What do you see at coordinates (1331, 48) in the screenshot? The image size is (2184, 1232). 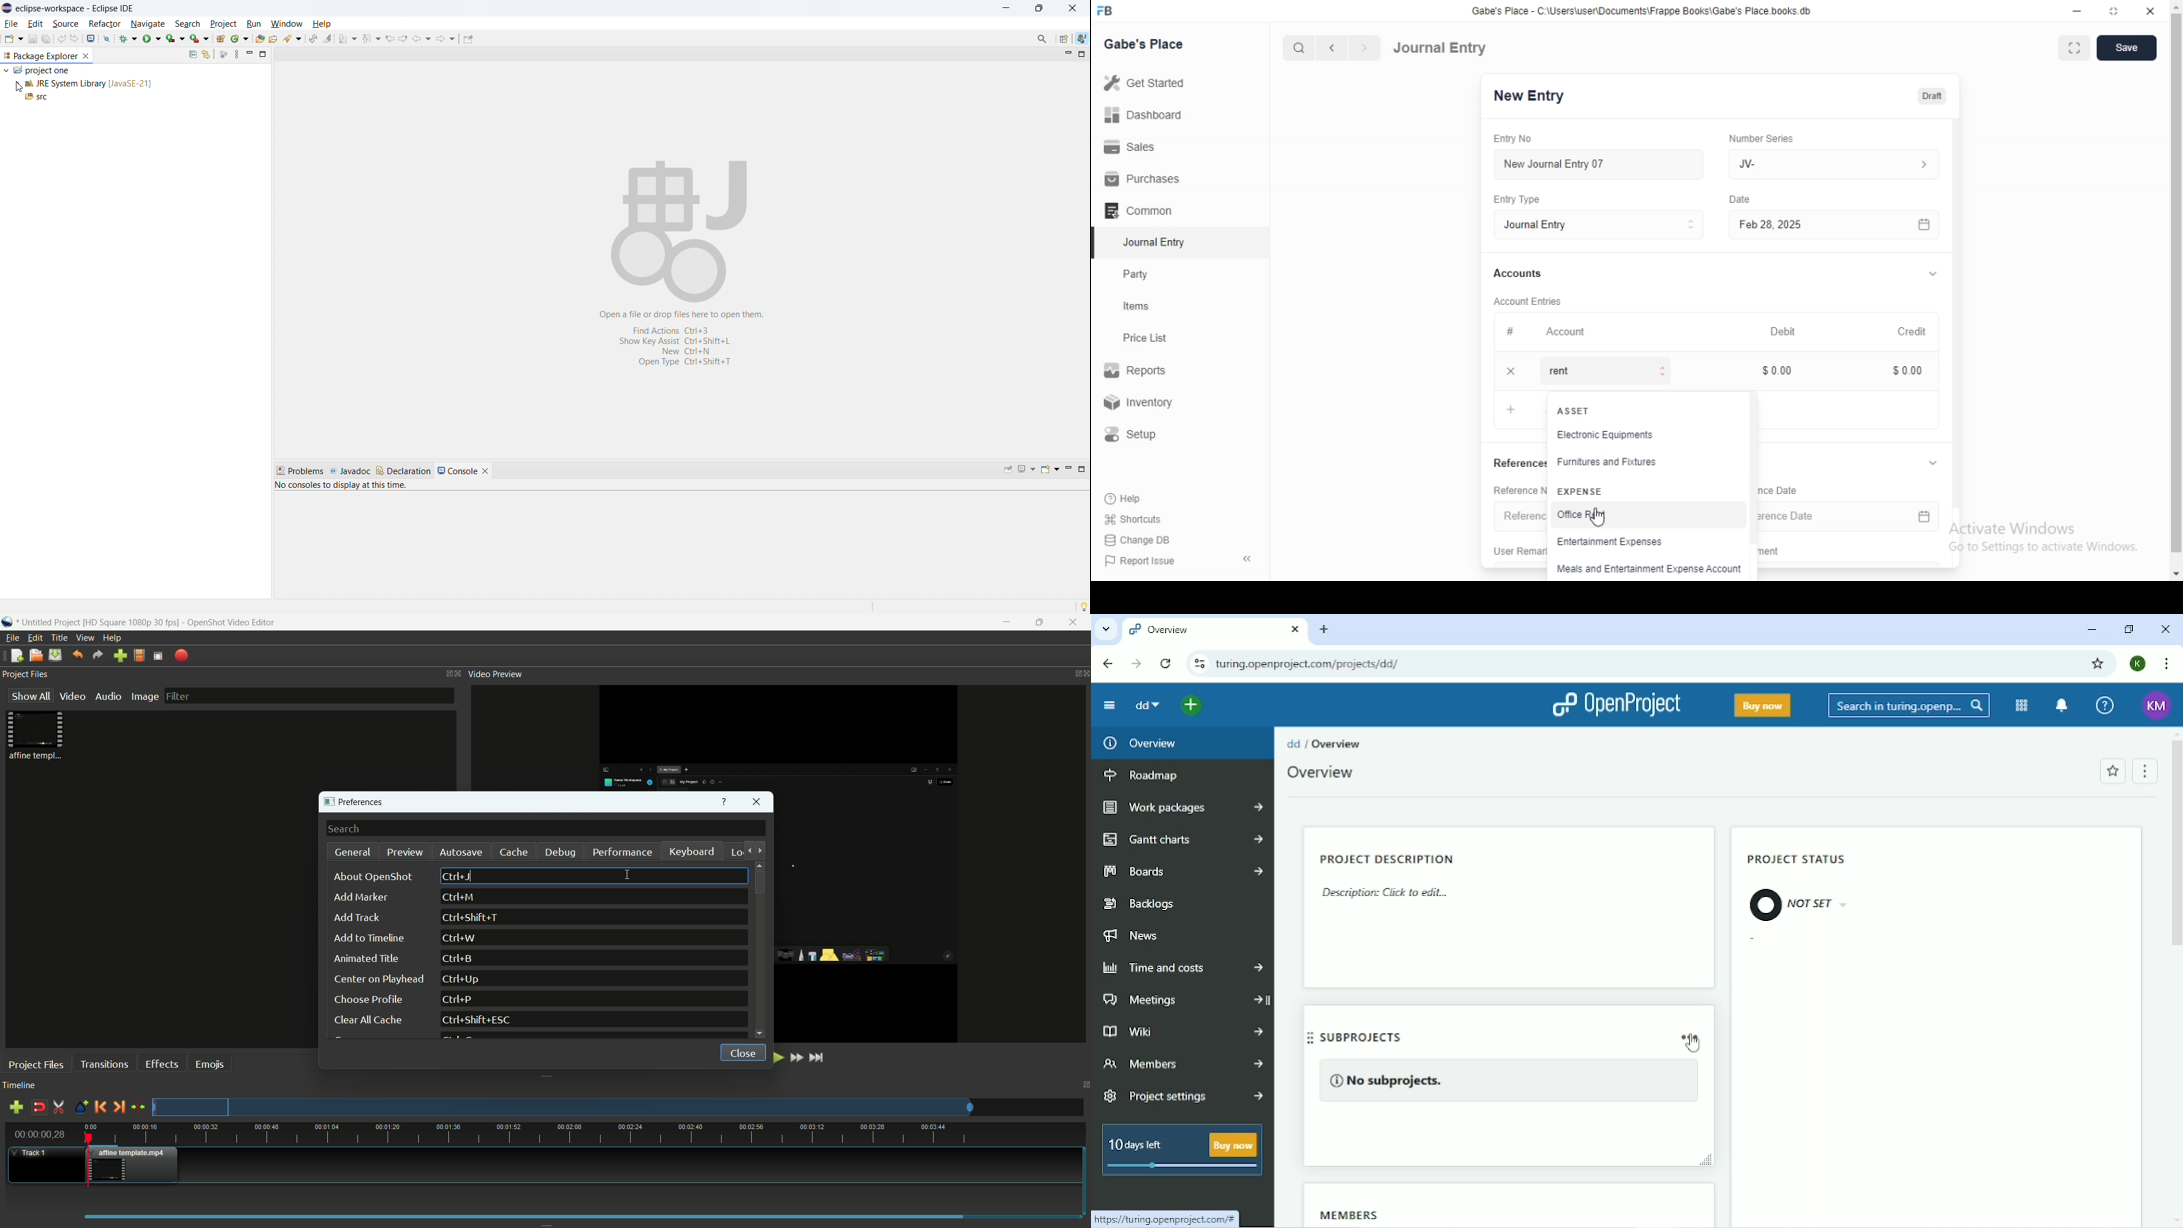 I see `backward` at bounding box center [1331, 48].